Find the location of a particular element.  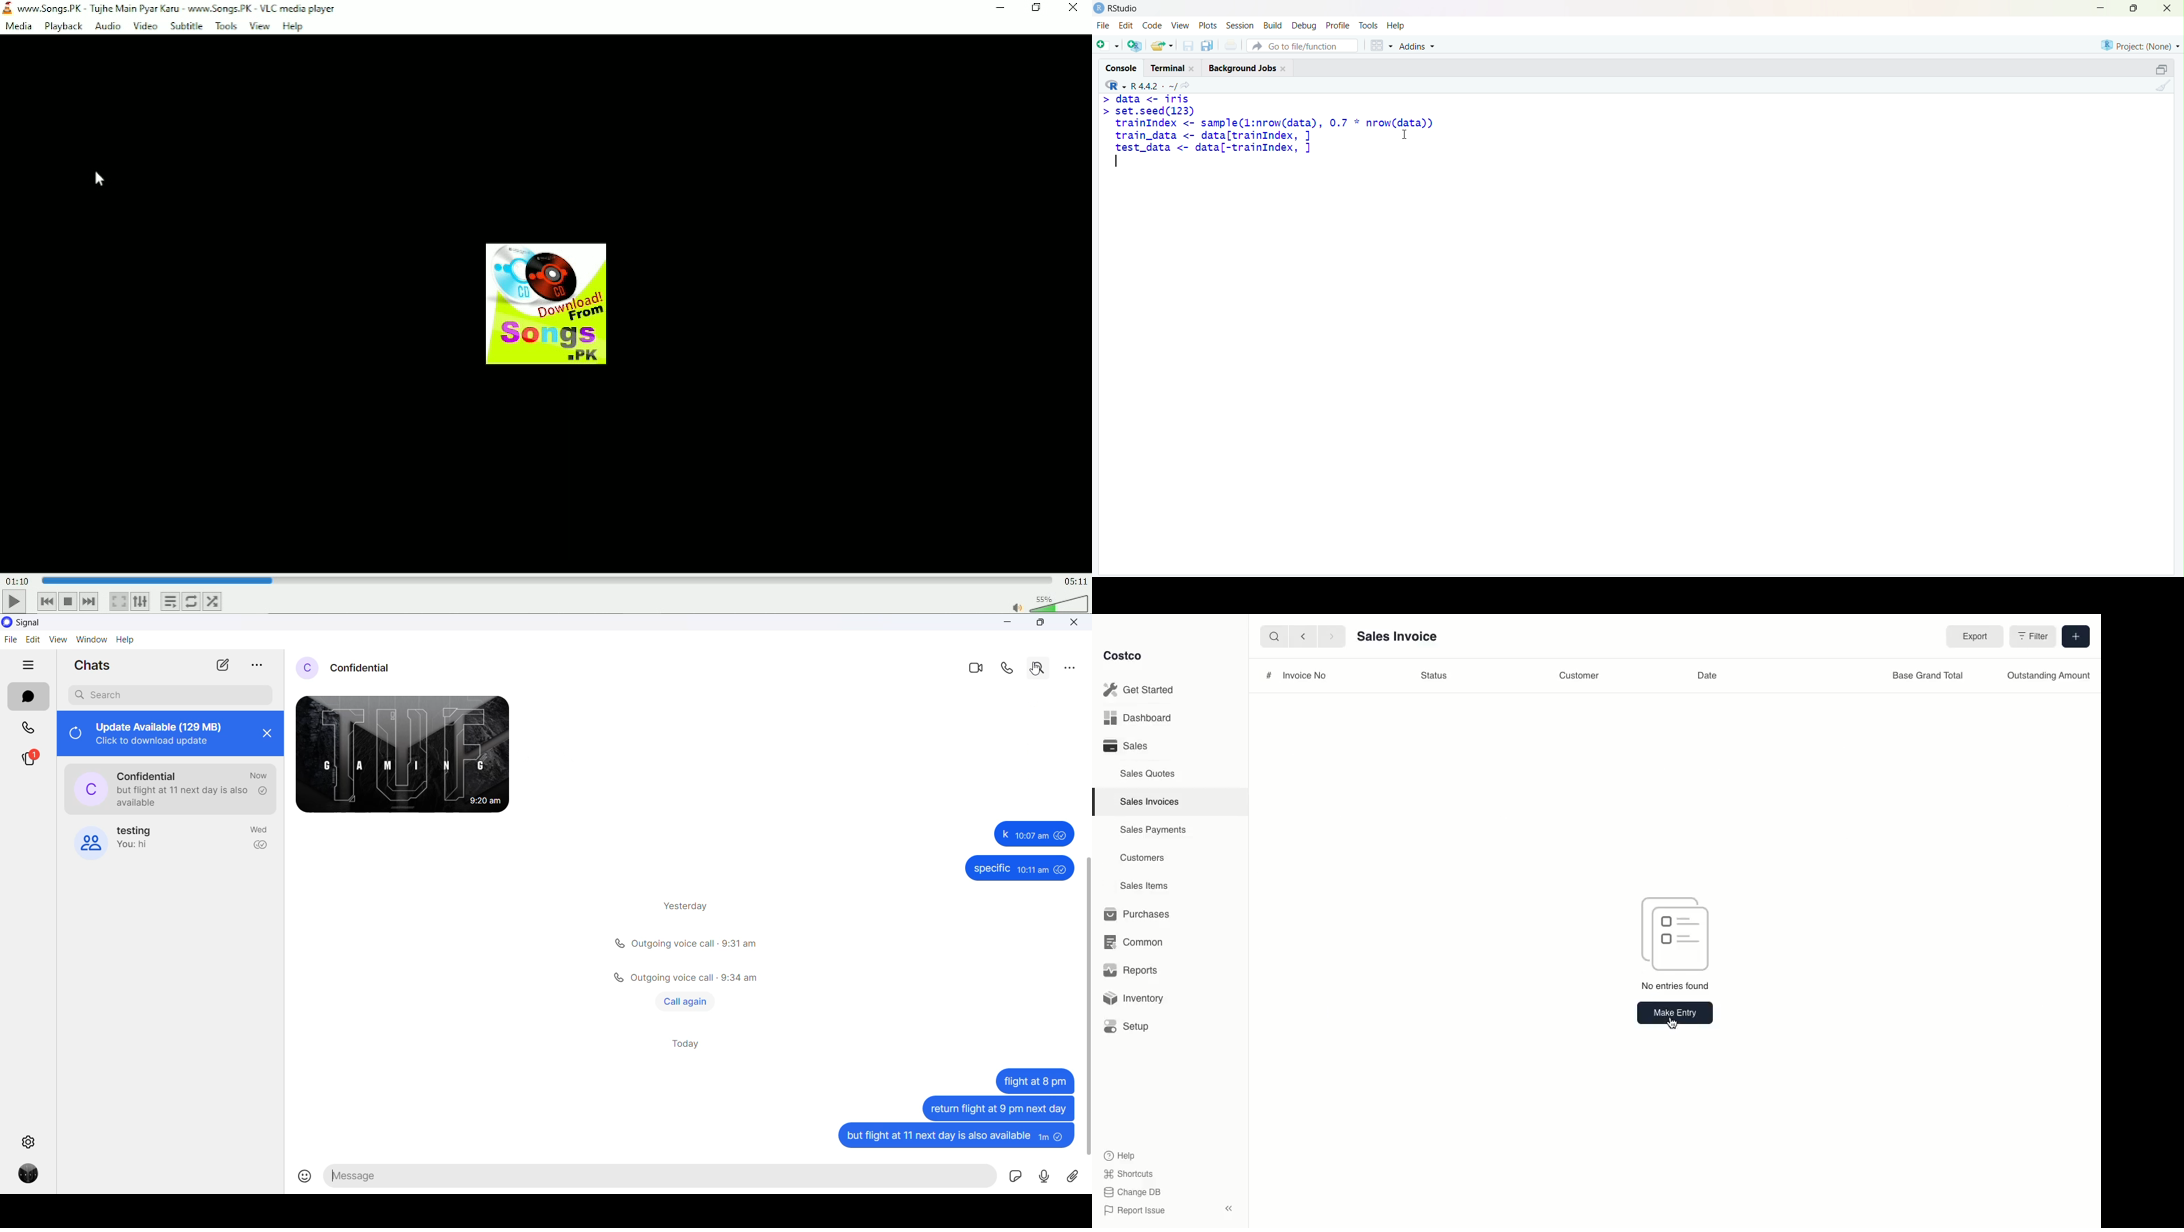

Setup is located at coordinates (1132, 1026).